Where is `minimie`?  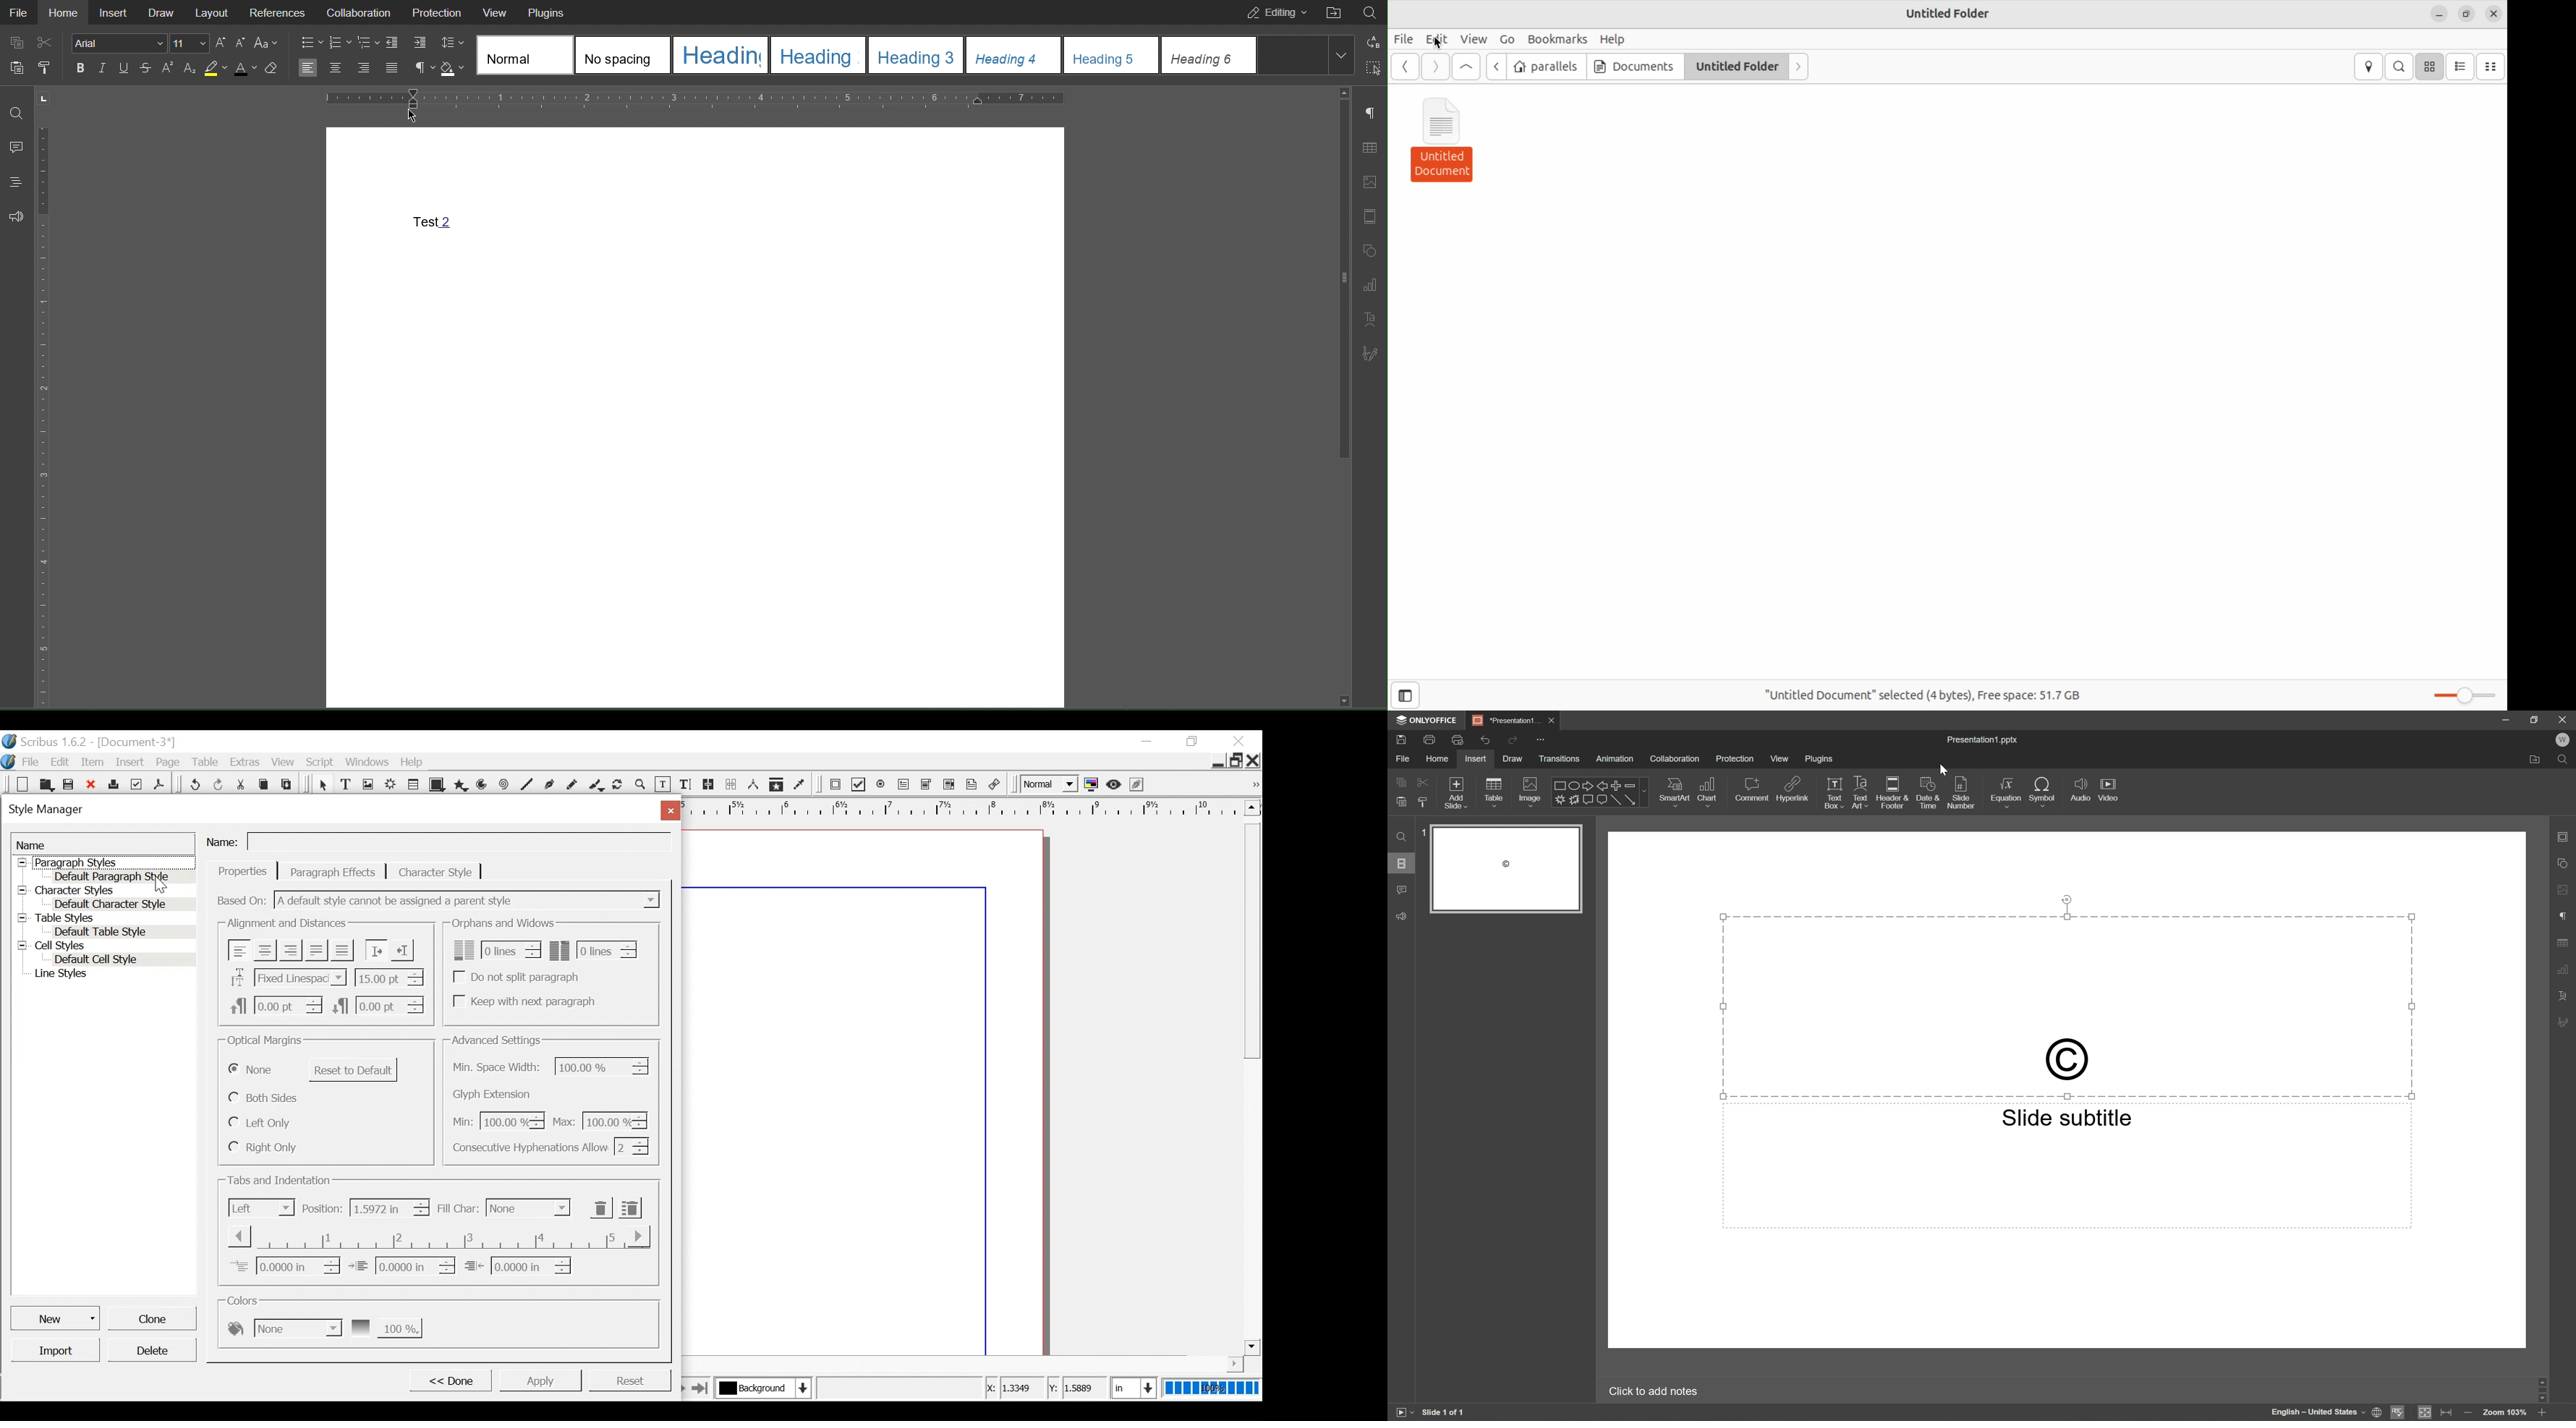 minimie is located at coordinates (1217, 760).